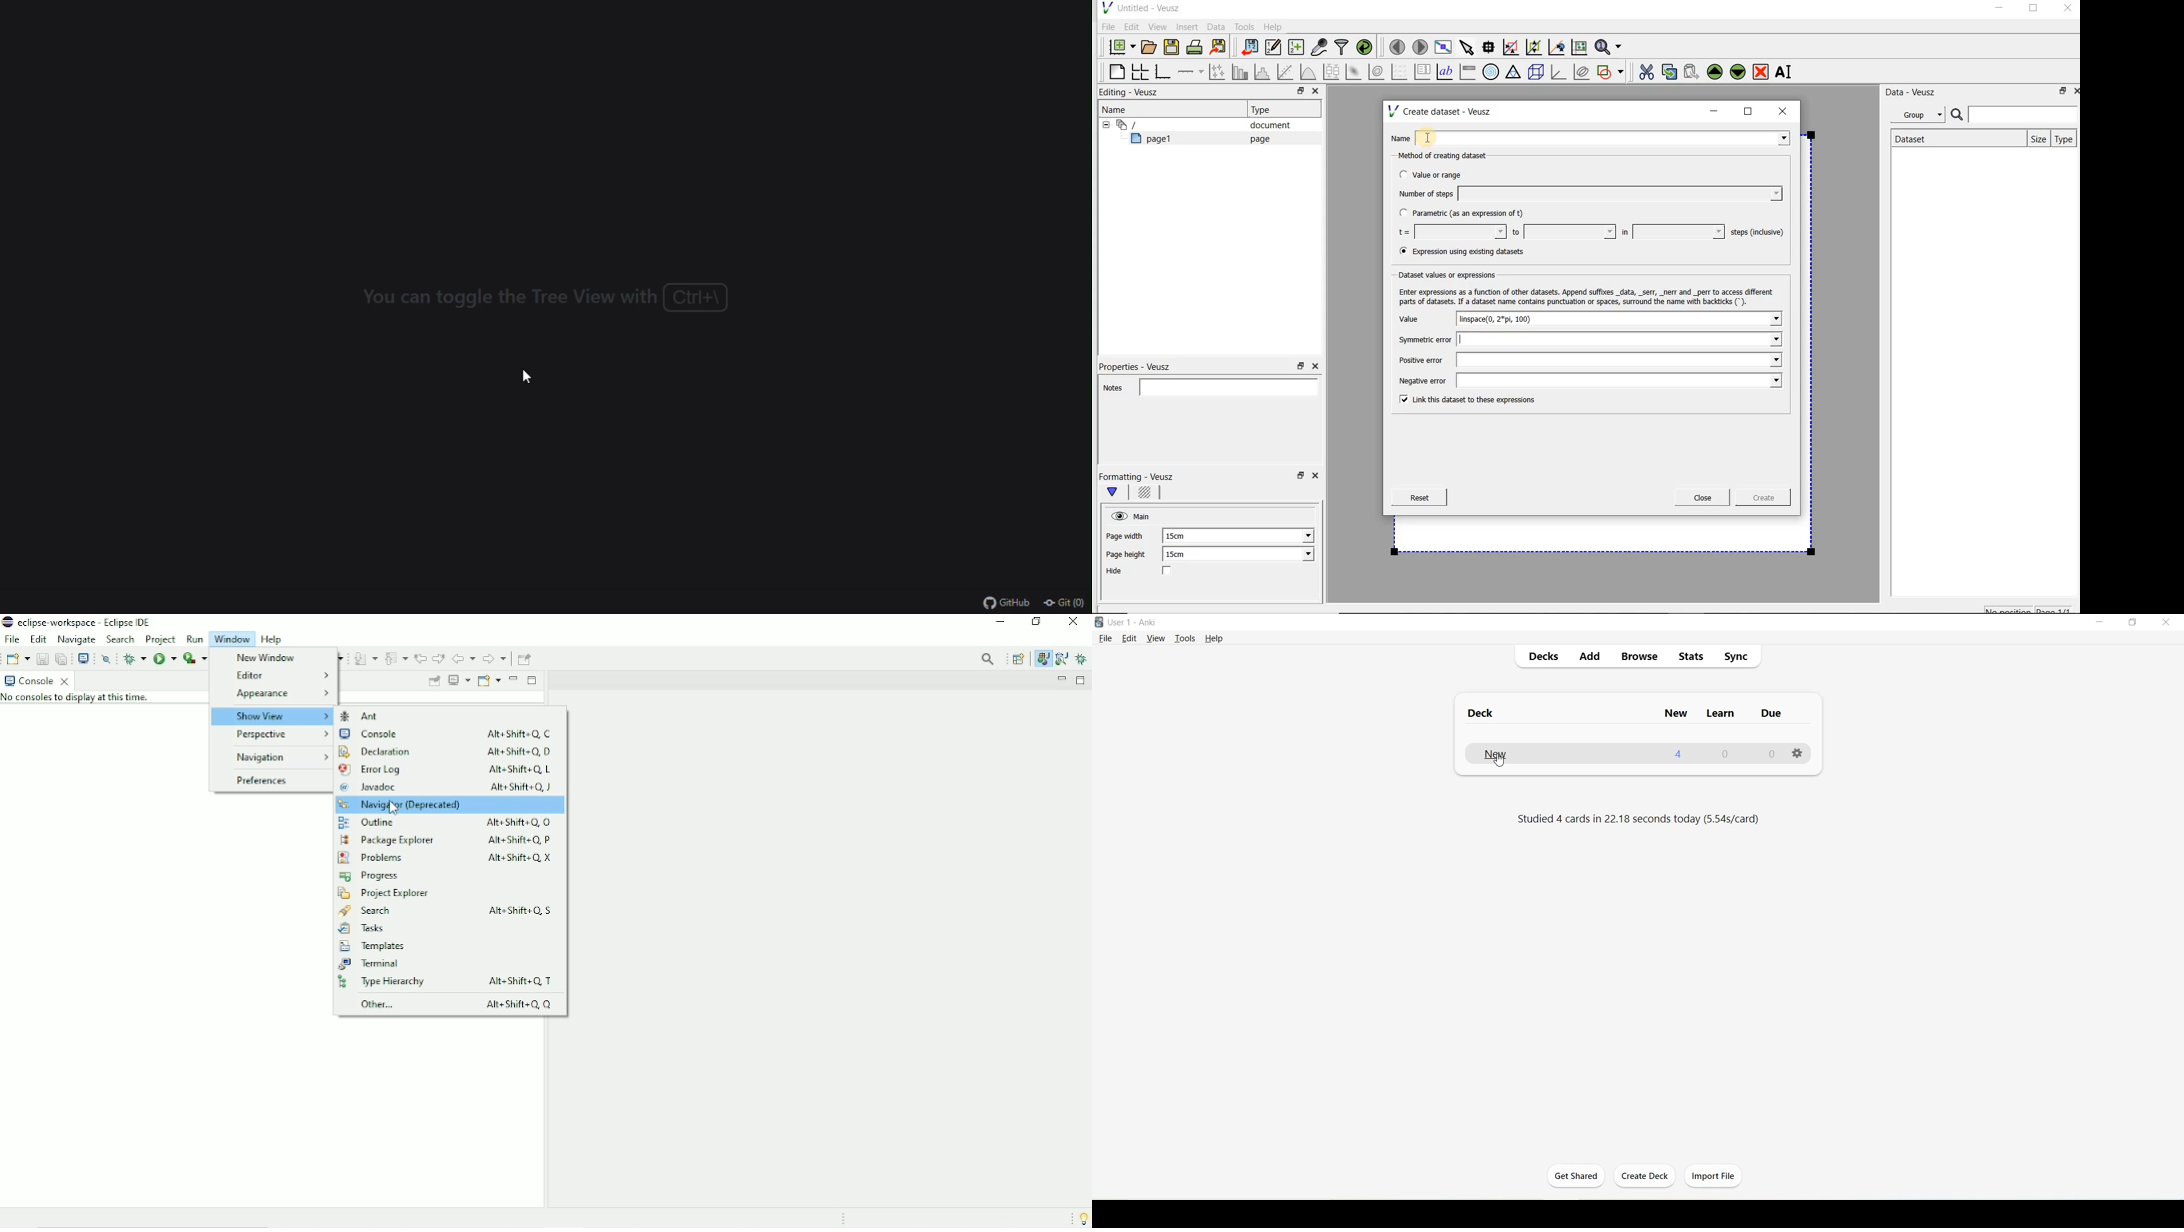 This screenshot has height=1232, width=2184. What do you see at coordinates (1644, 1177) in the screenshot?
I see `Create deck` at bounding box center [1644, 1177].